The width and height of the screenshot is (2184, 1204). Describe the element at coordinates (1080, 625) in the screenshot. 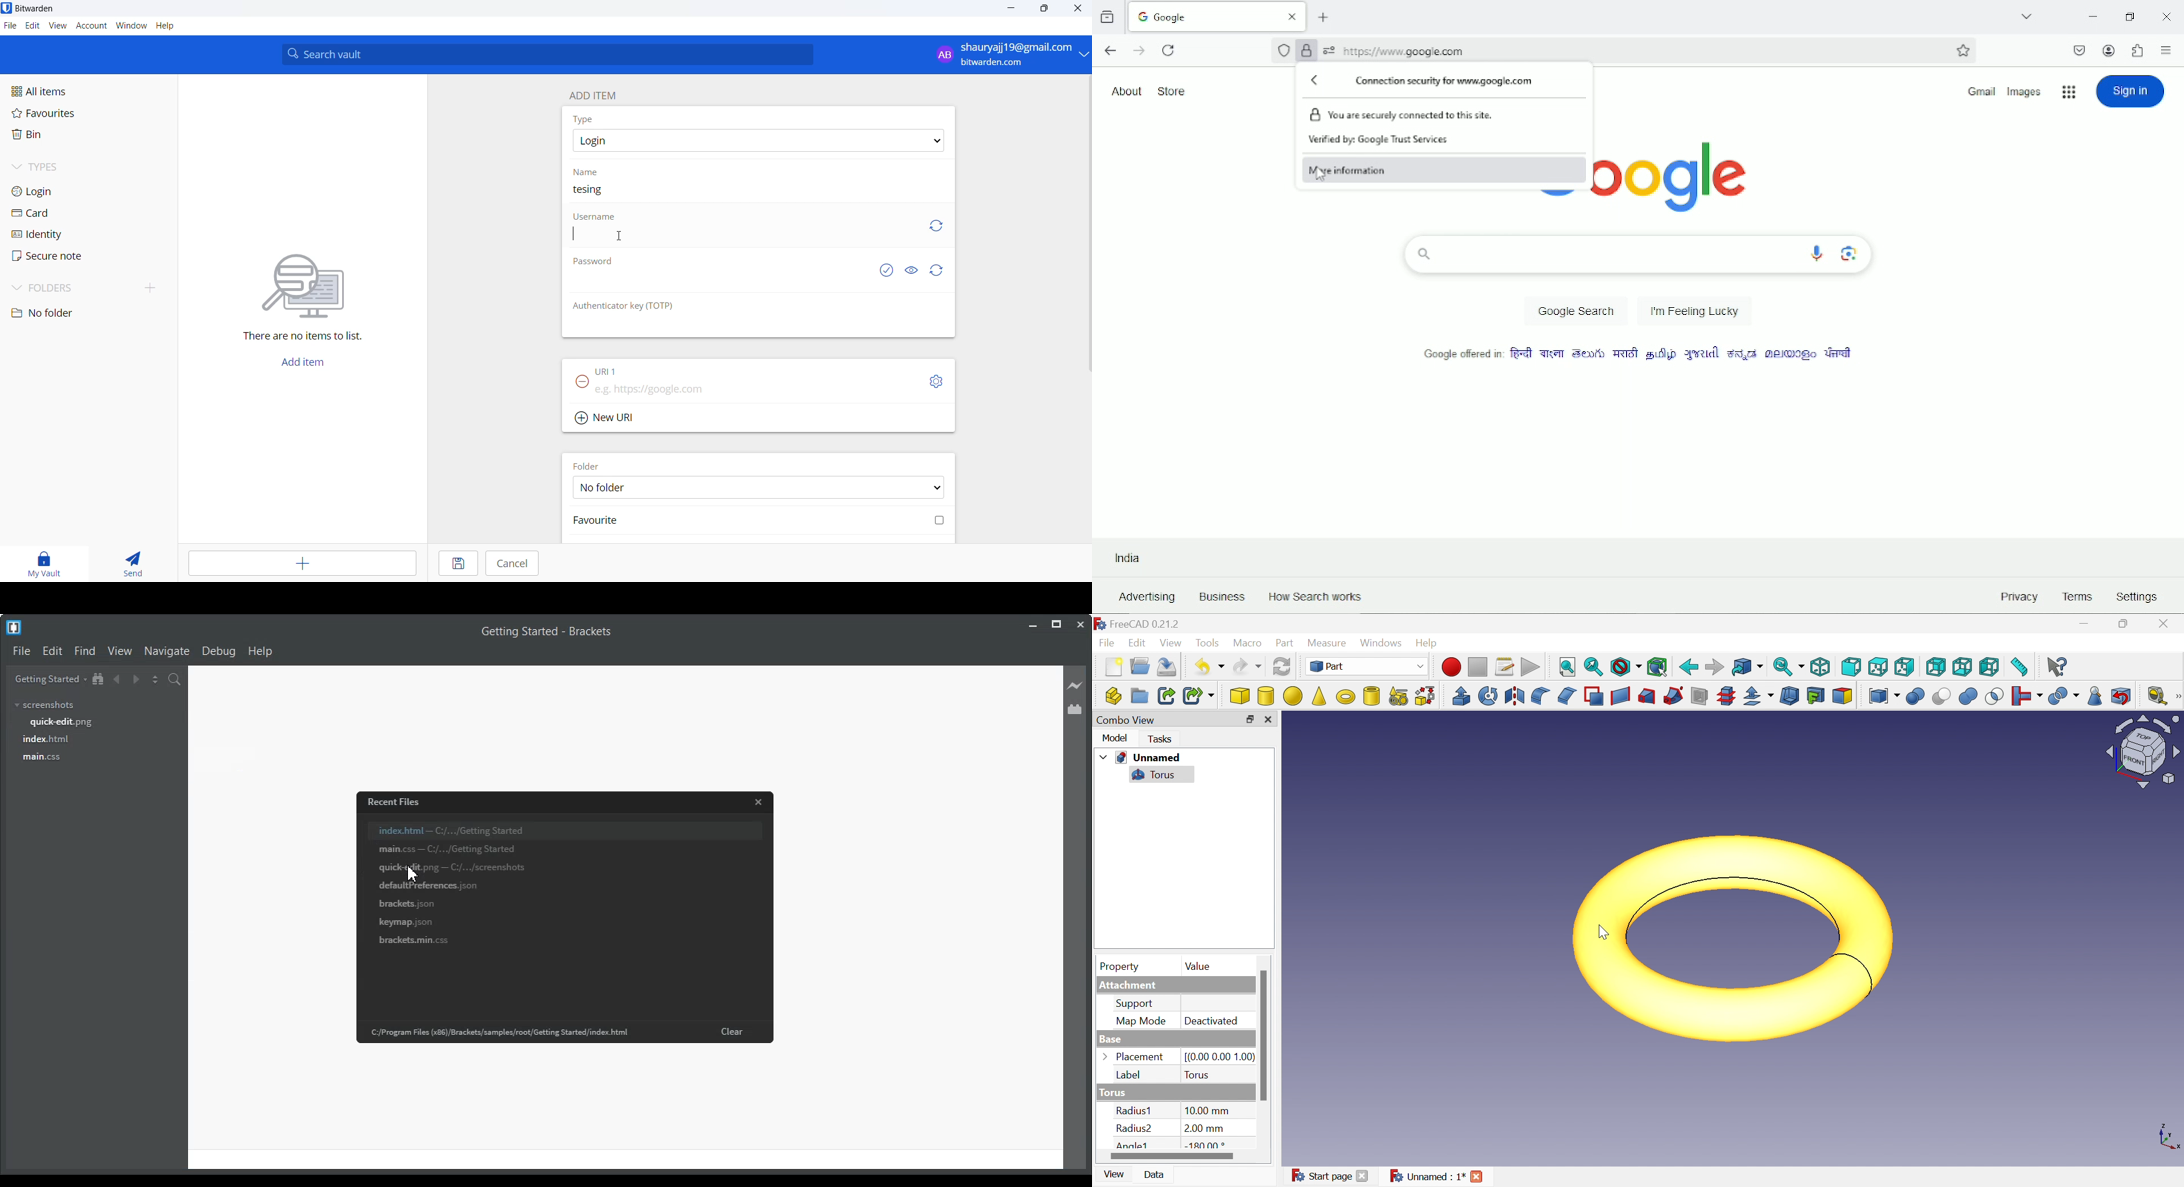

I see `Close` at that location.